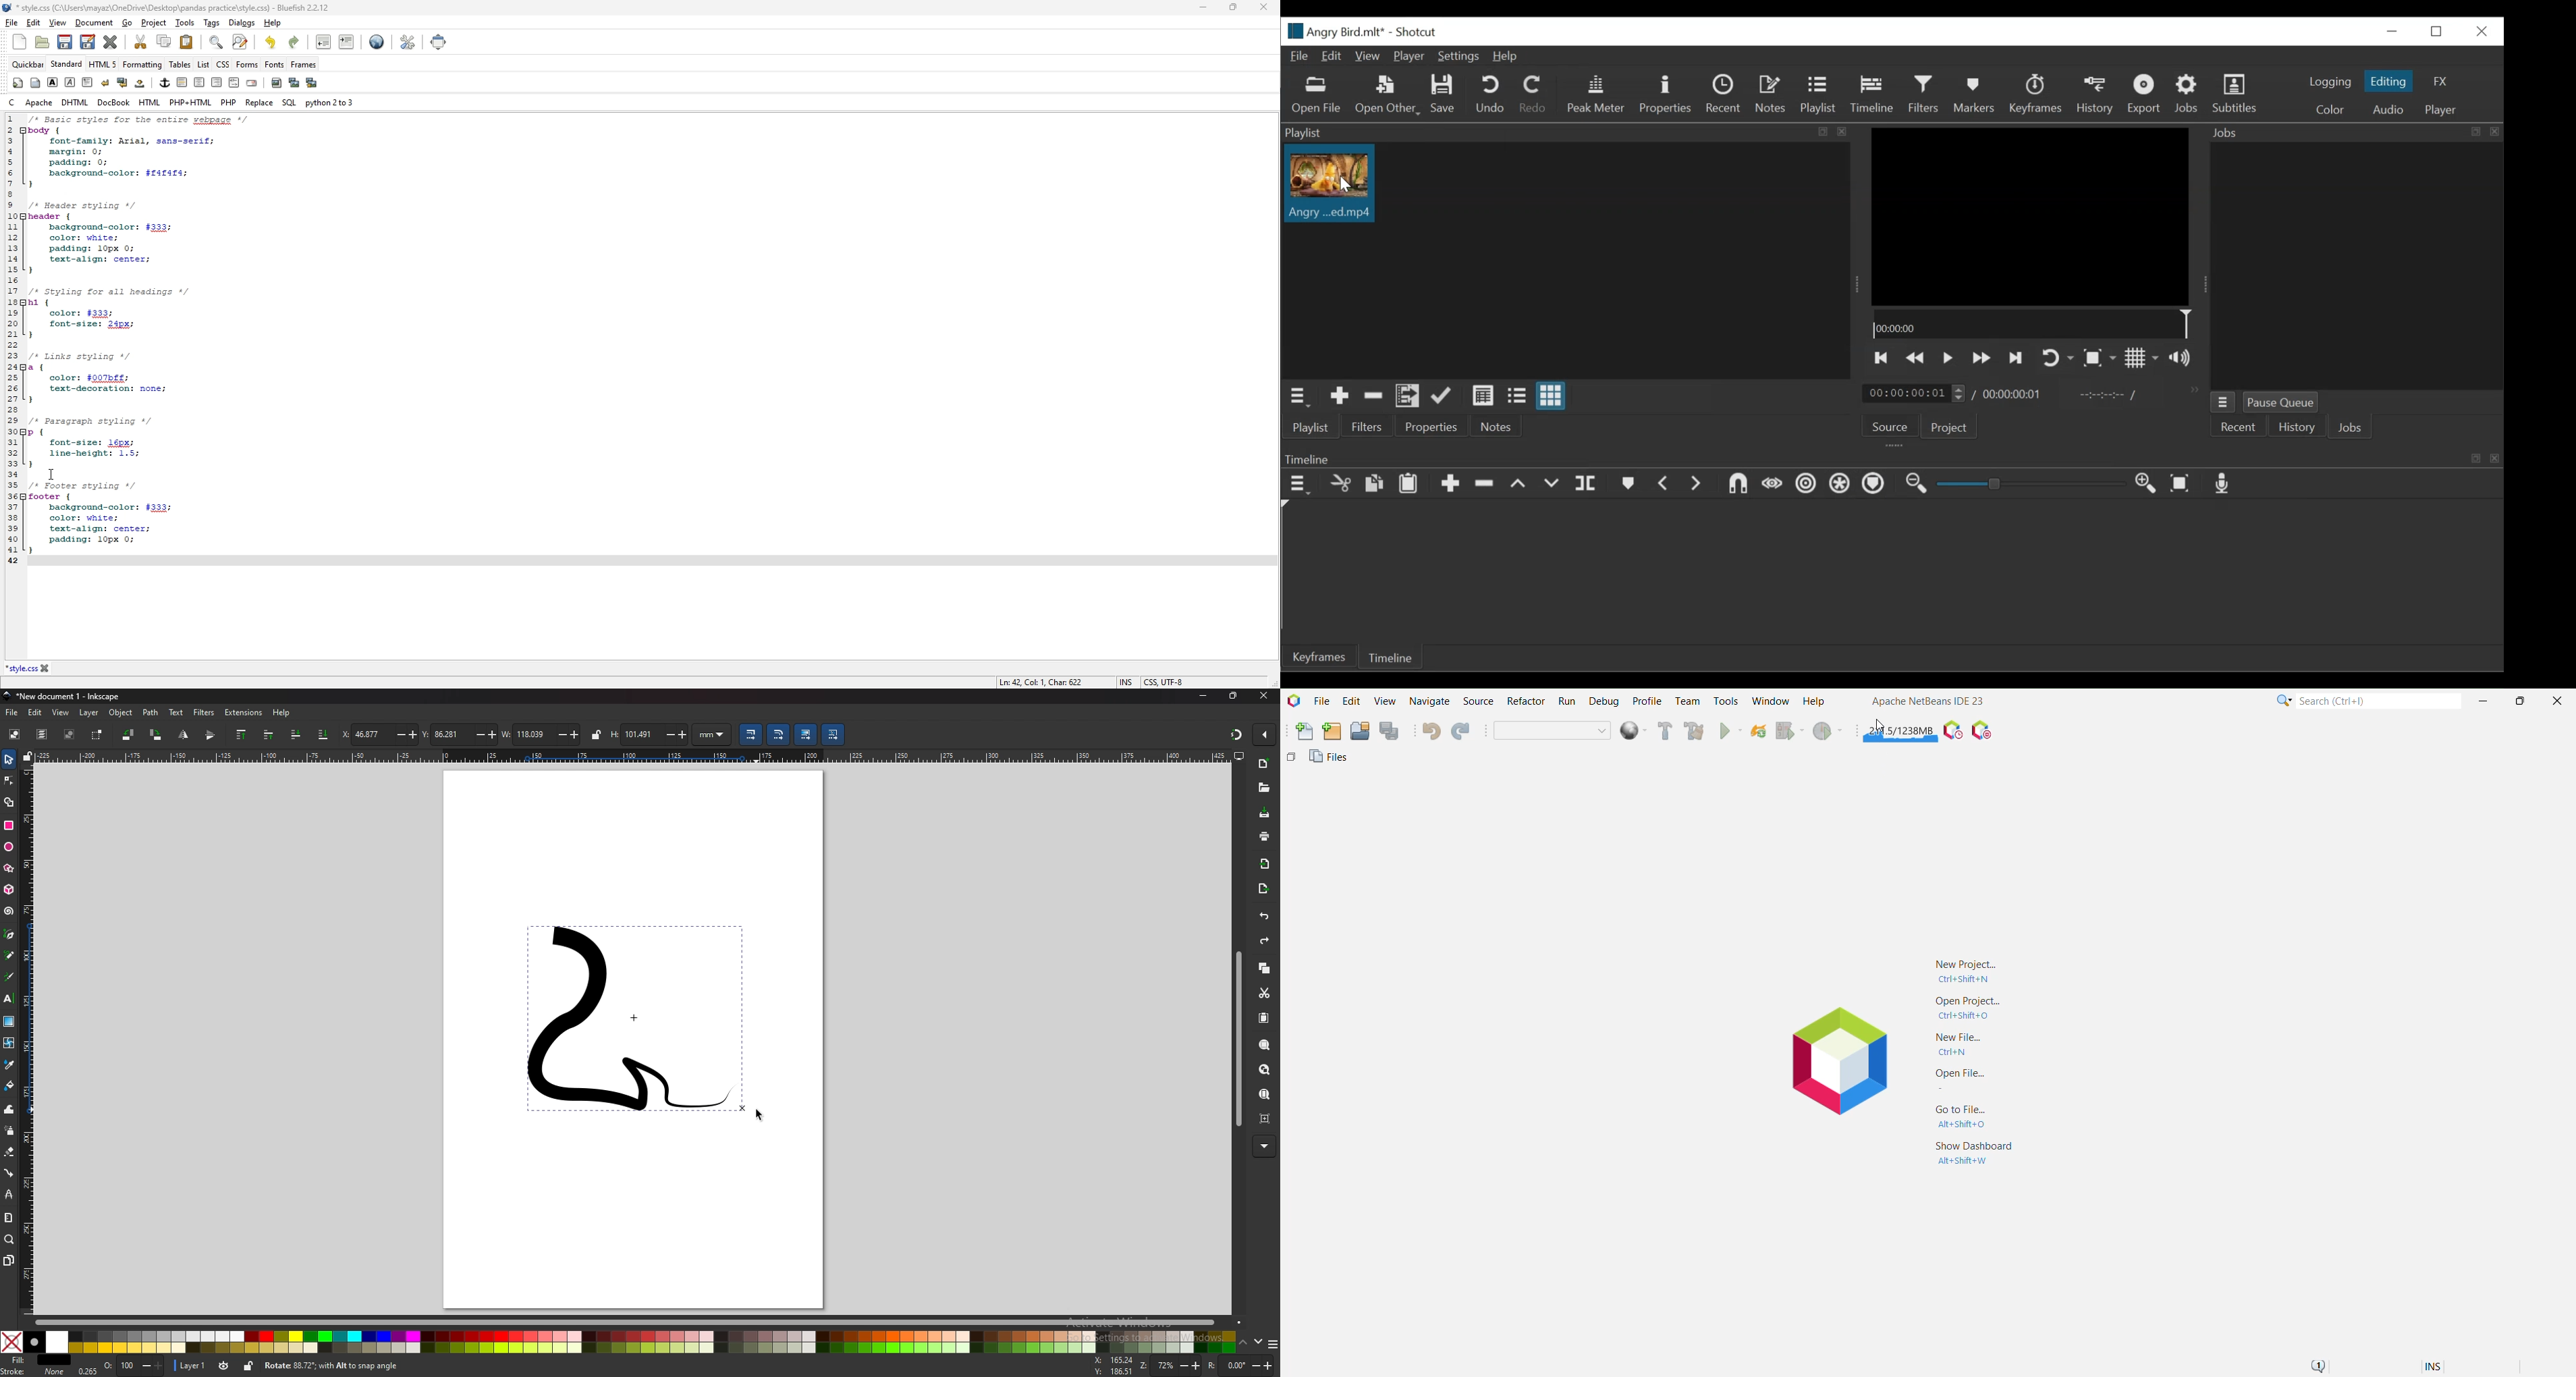  Describe the element at coordinates (458, 735) in the screenshot. I see `y coordinates` at that location.